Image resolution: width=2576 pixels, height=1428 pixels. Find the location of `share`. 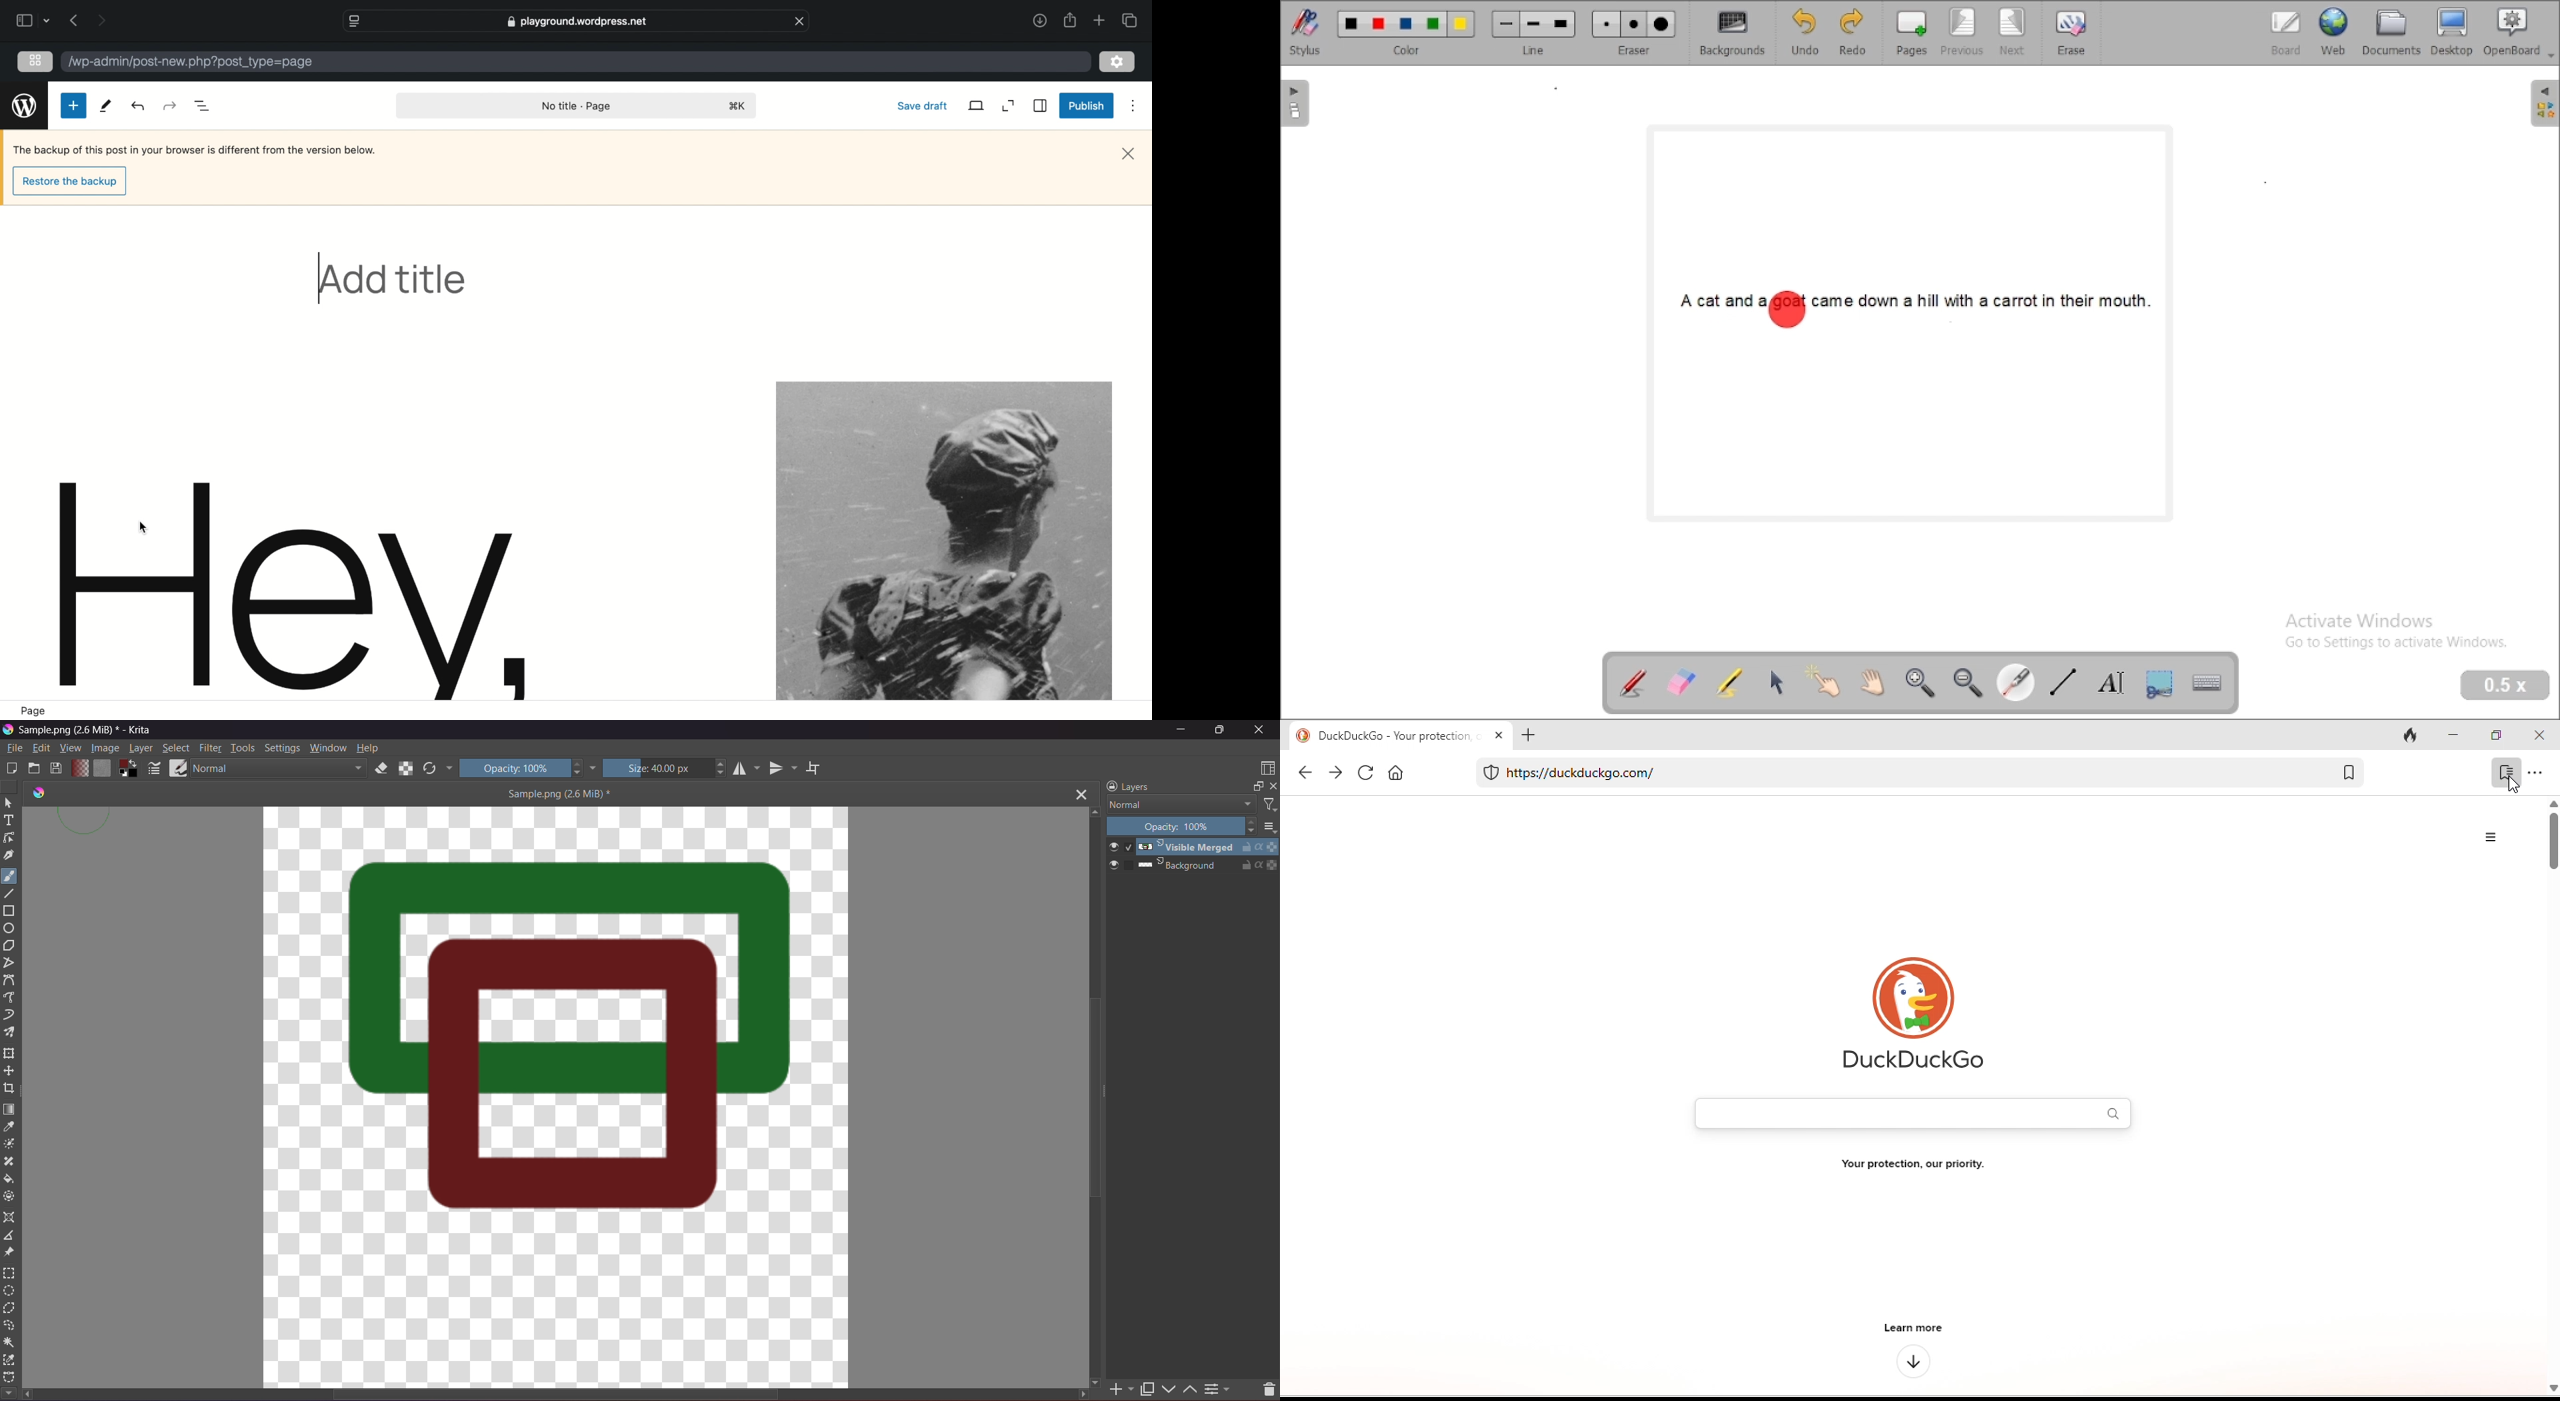

share is located at coordinates (1069, 20).